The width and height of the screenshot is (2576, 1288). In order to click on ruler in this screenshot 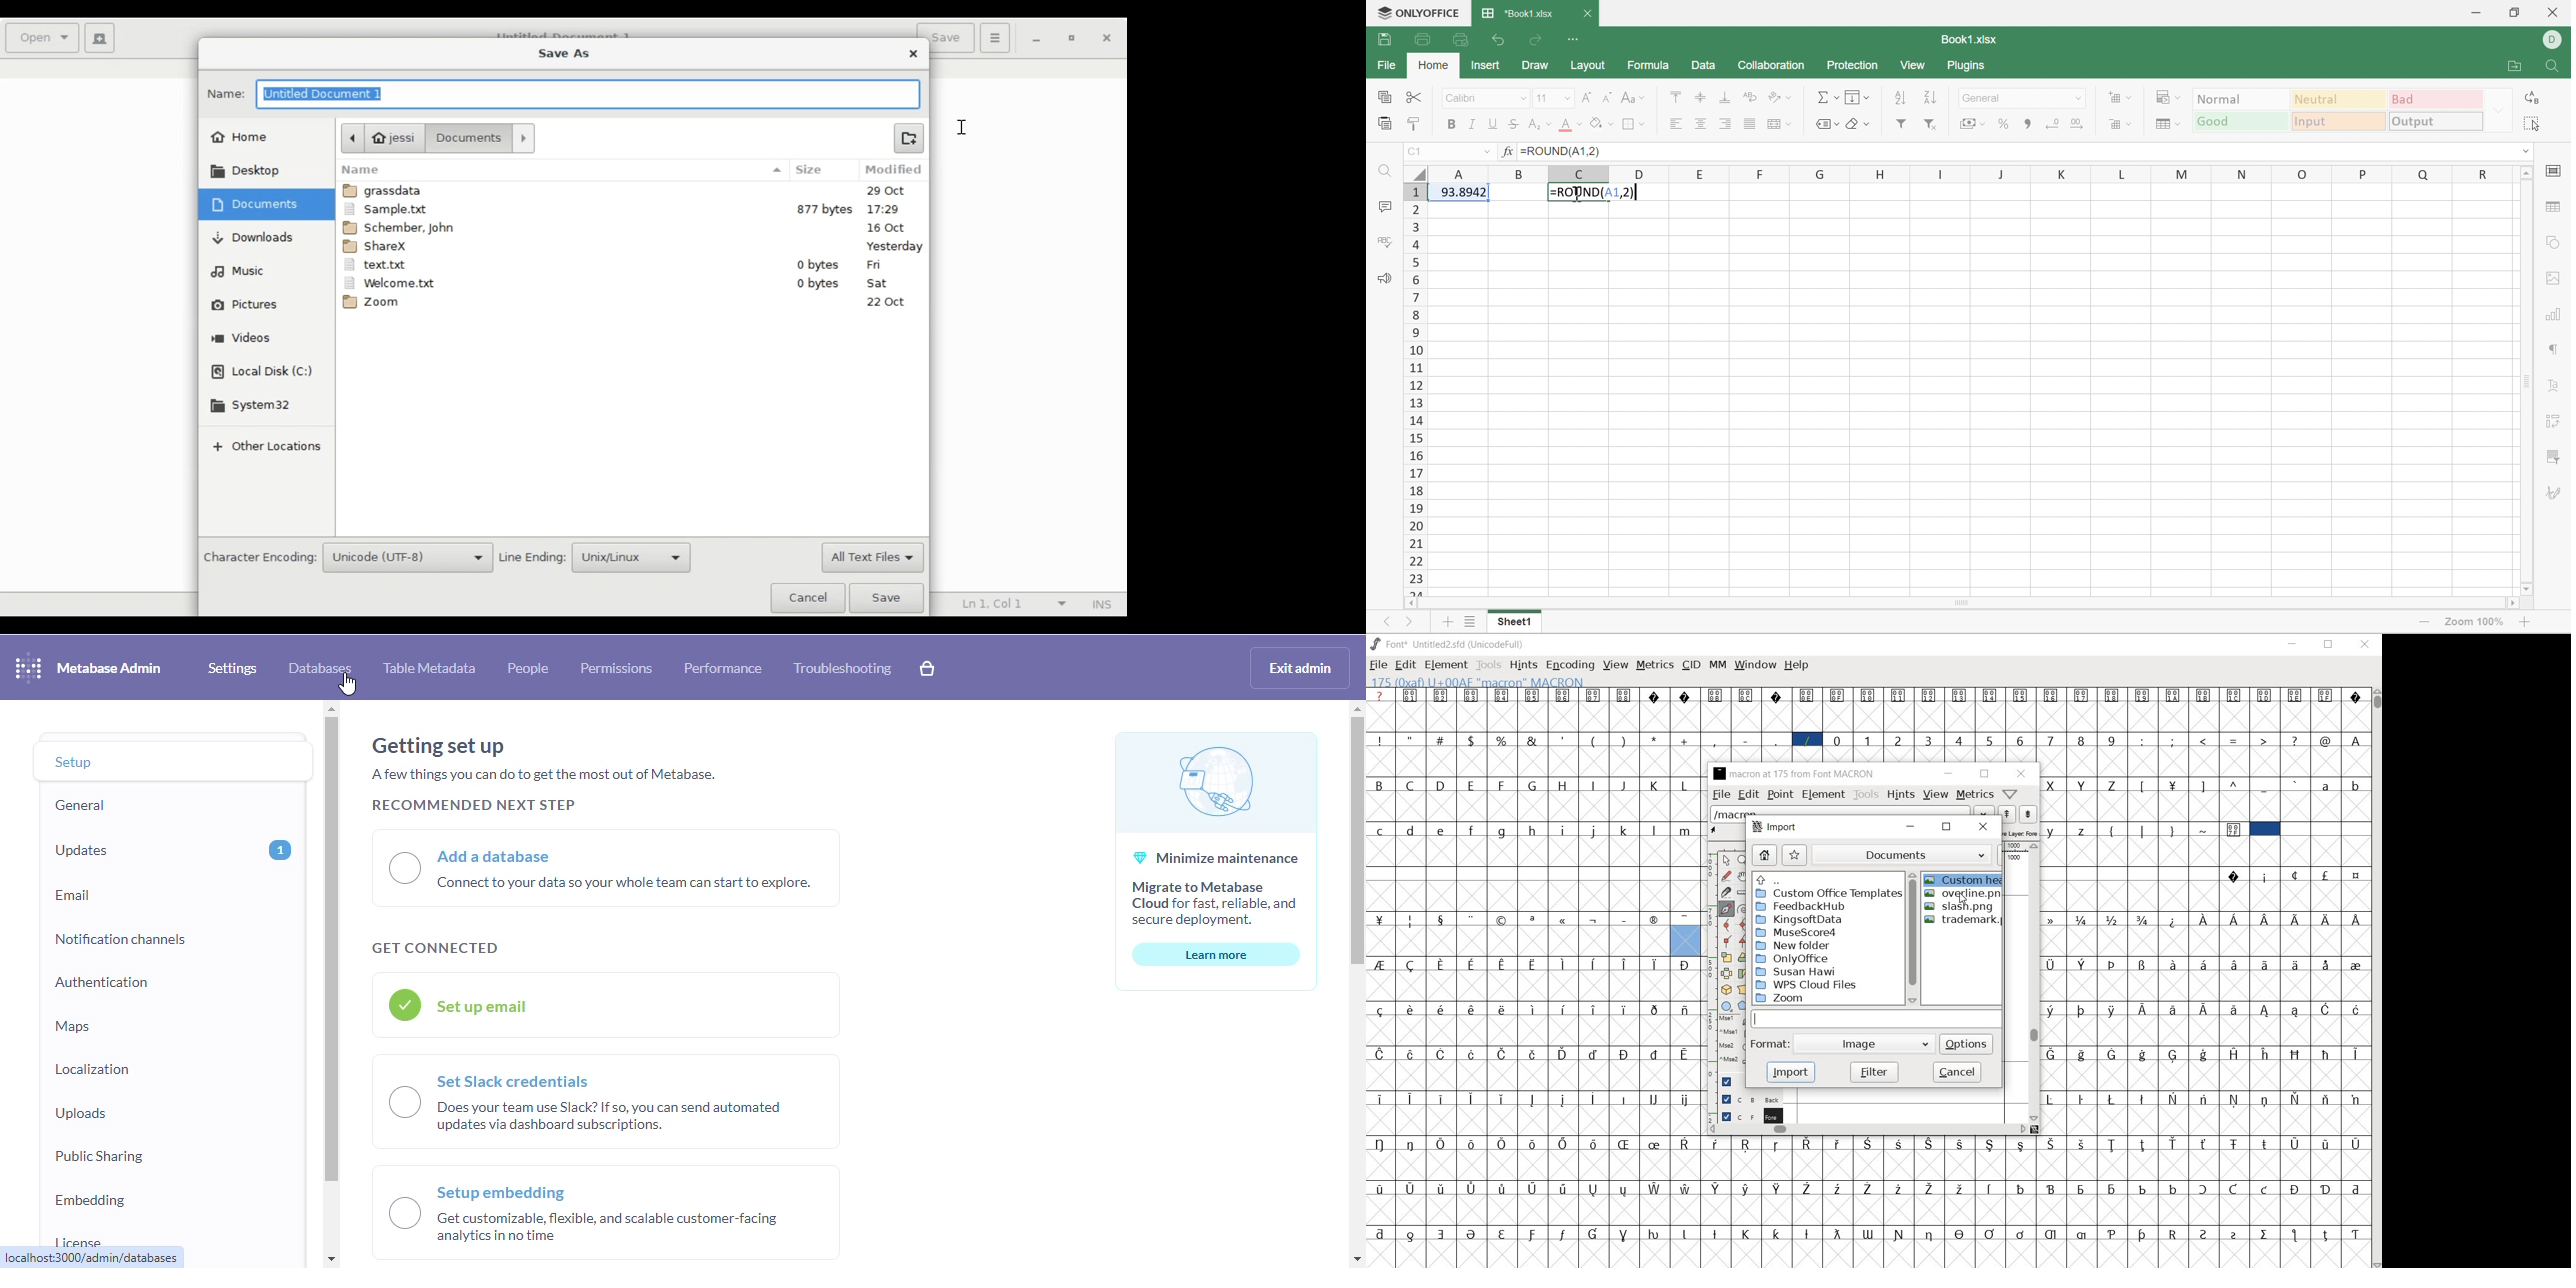, I will do `click(1709, 982)`.